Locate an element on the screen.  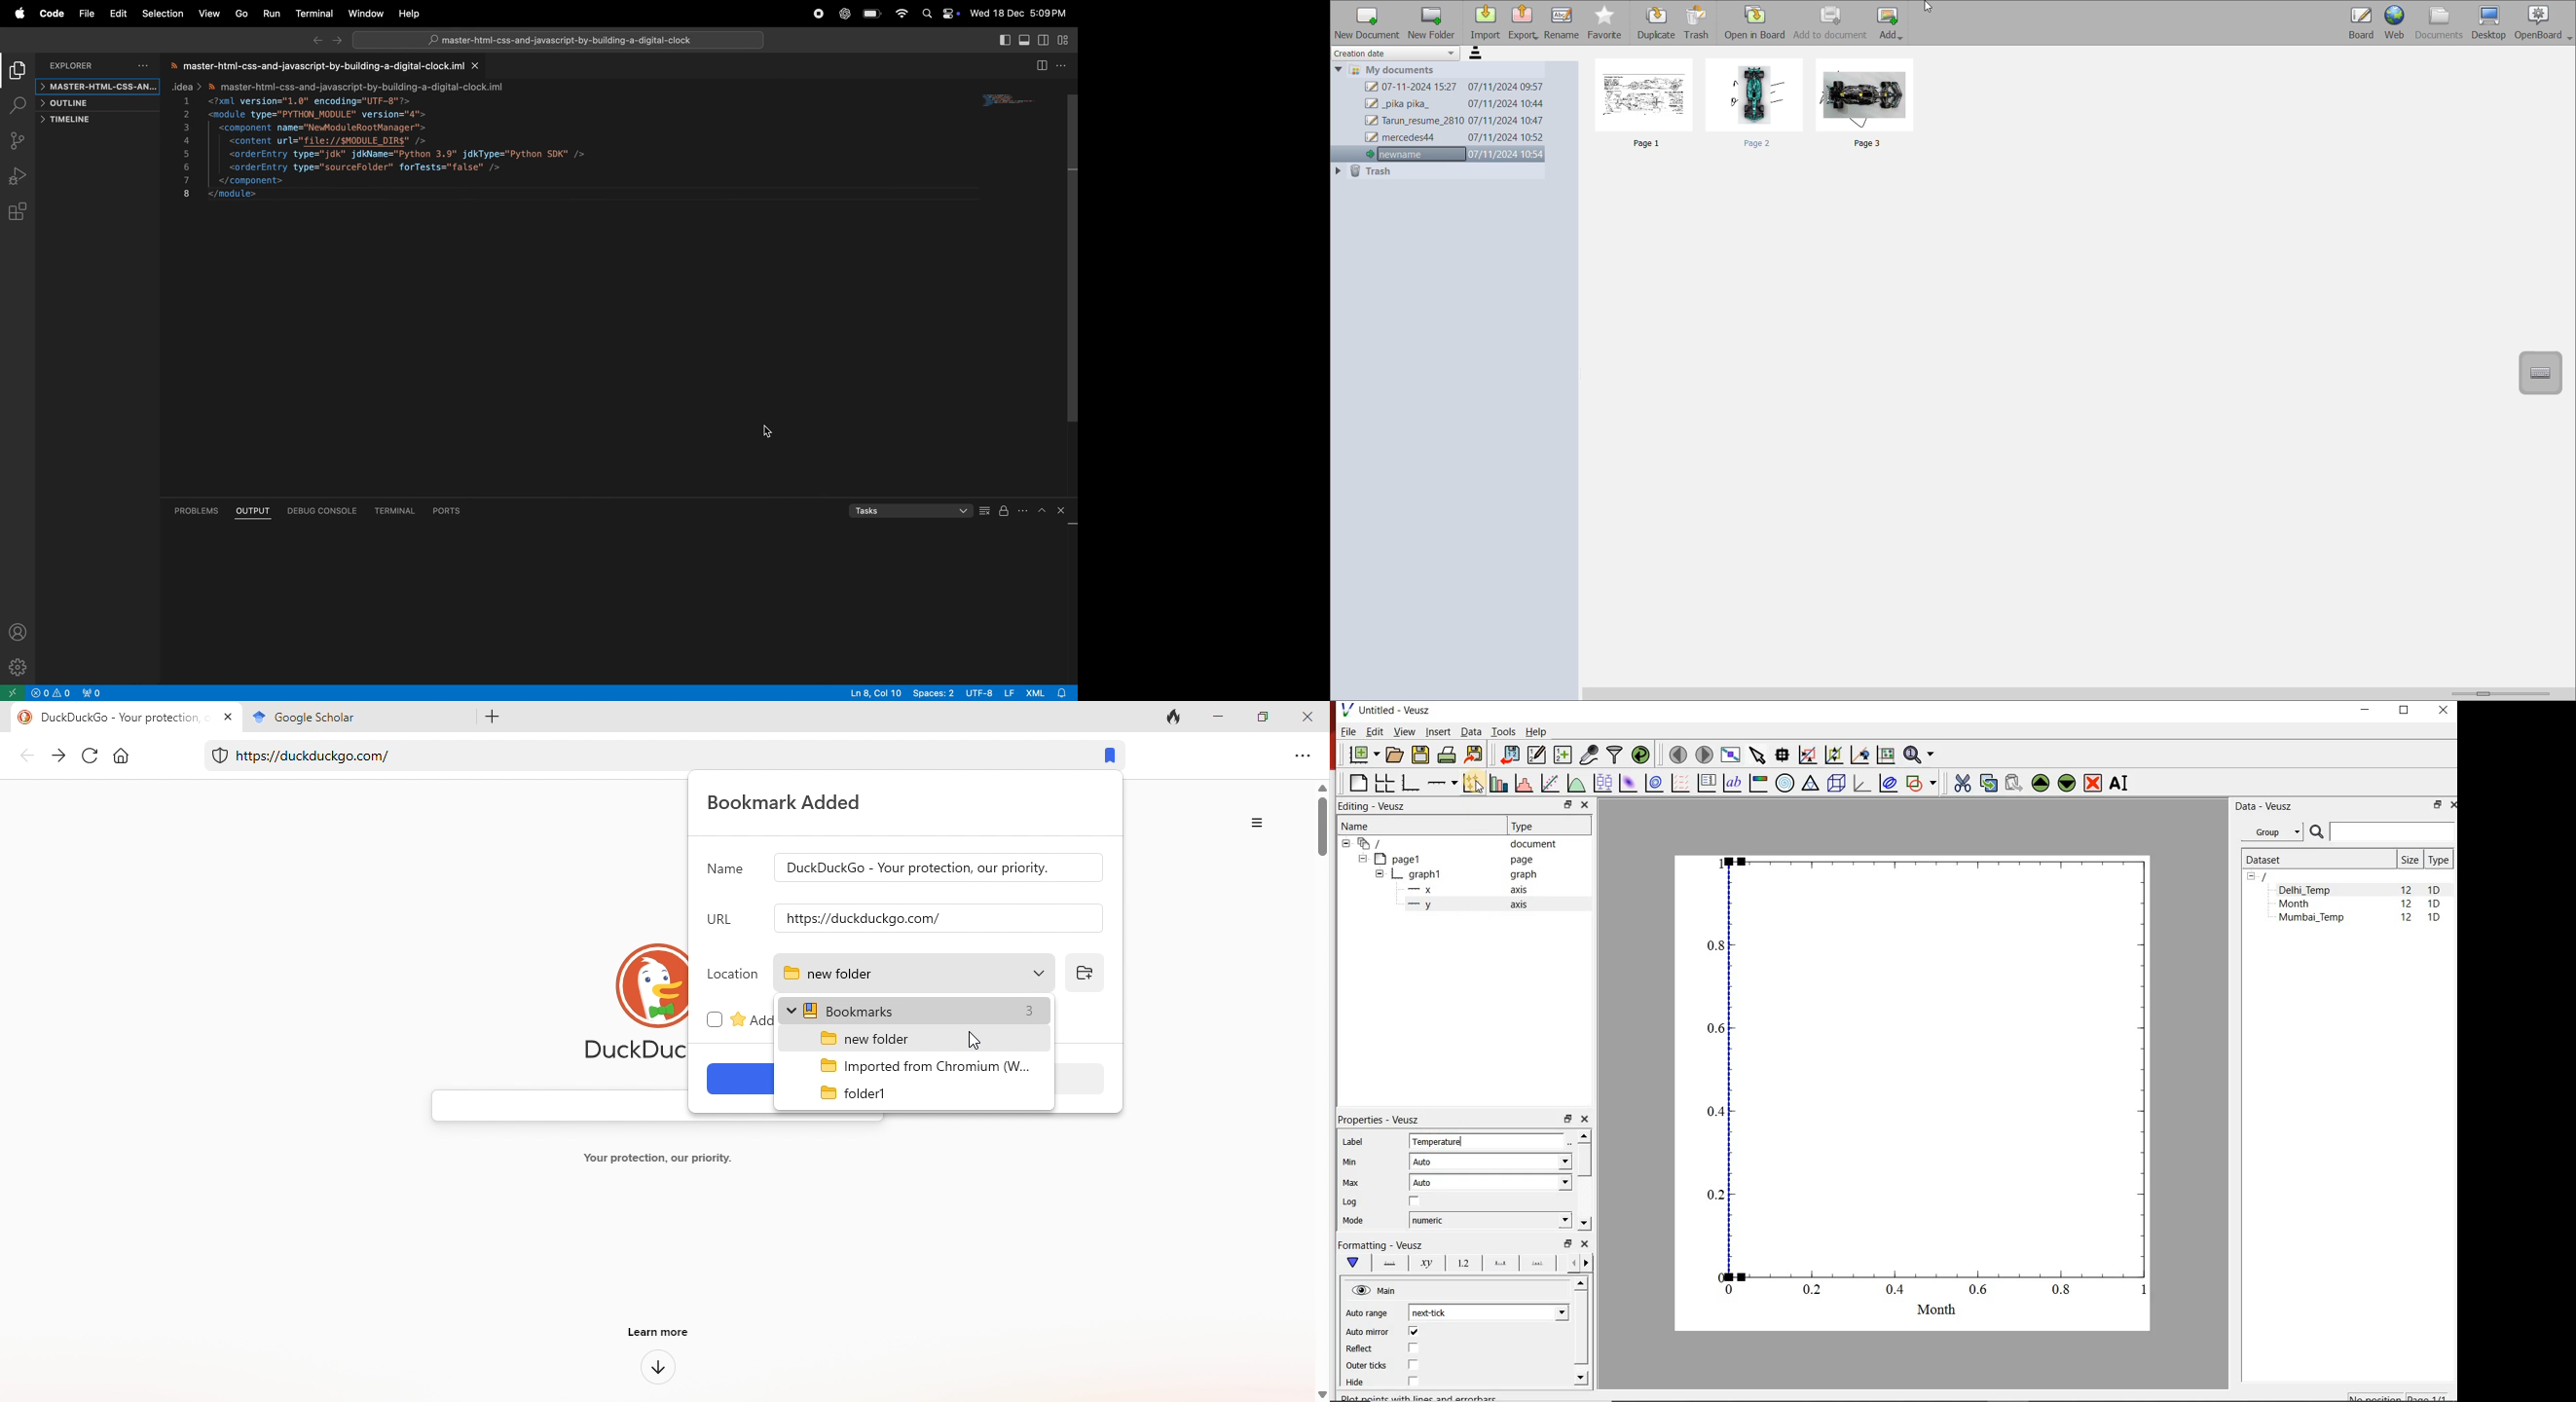
battery is located at coordinates (872, 15).